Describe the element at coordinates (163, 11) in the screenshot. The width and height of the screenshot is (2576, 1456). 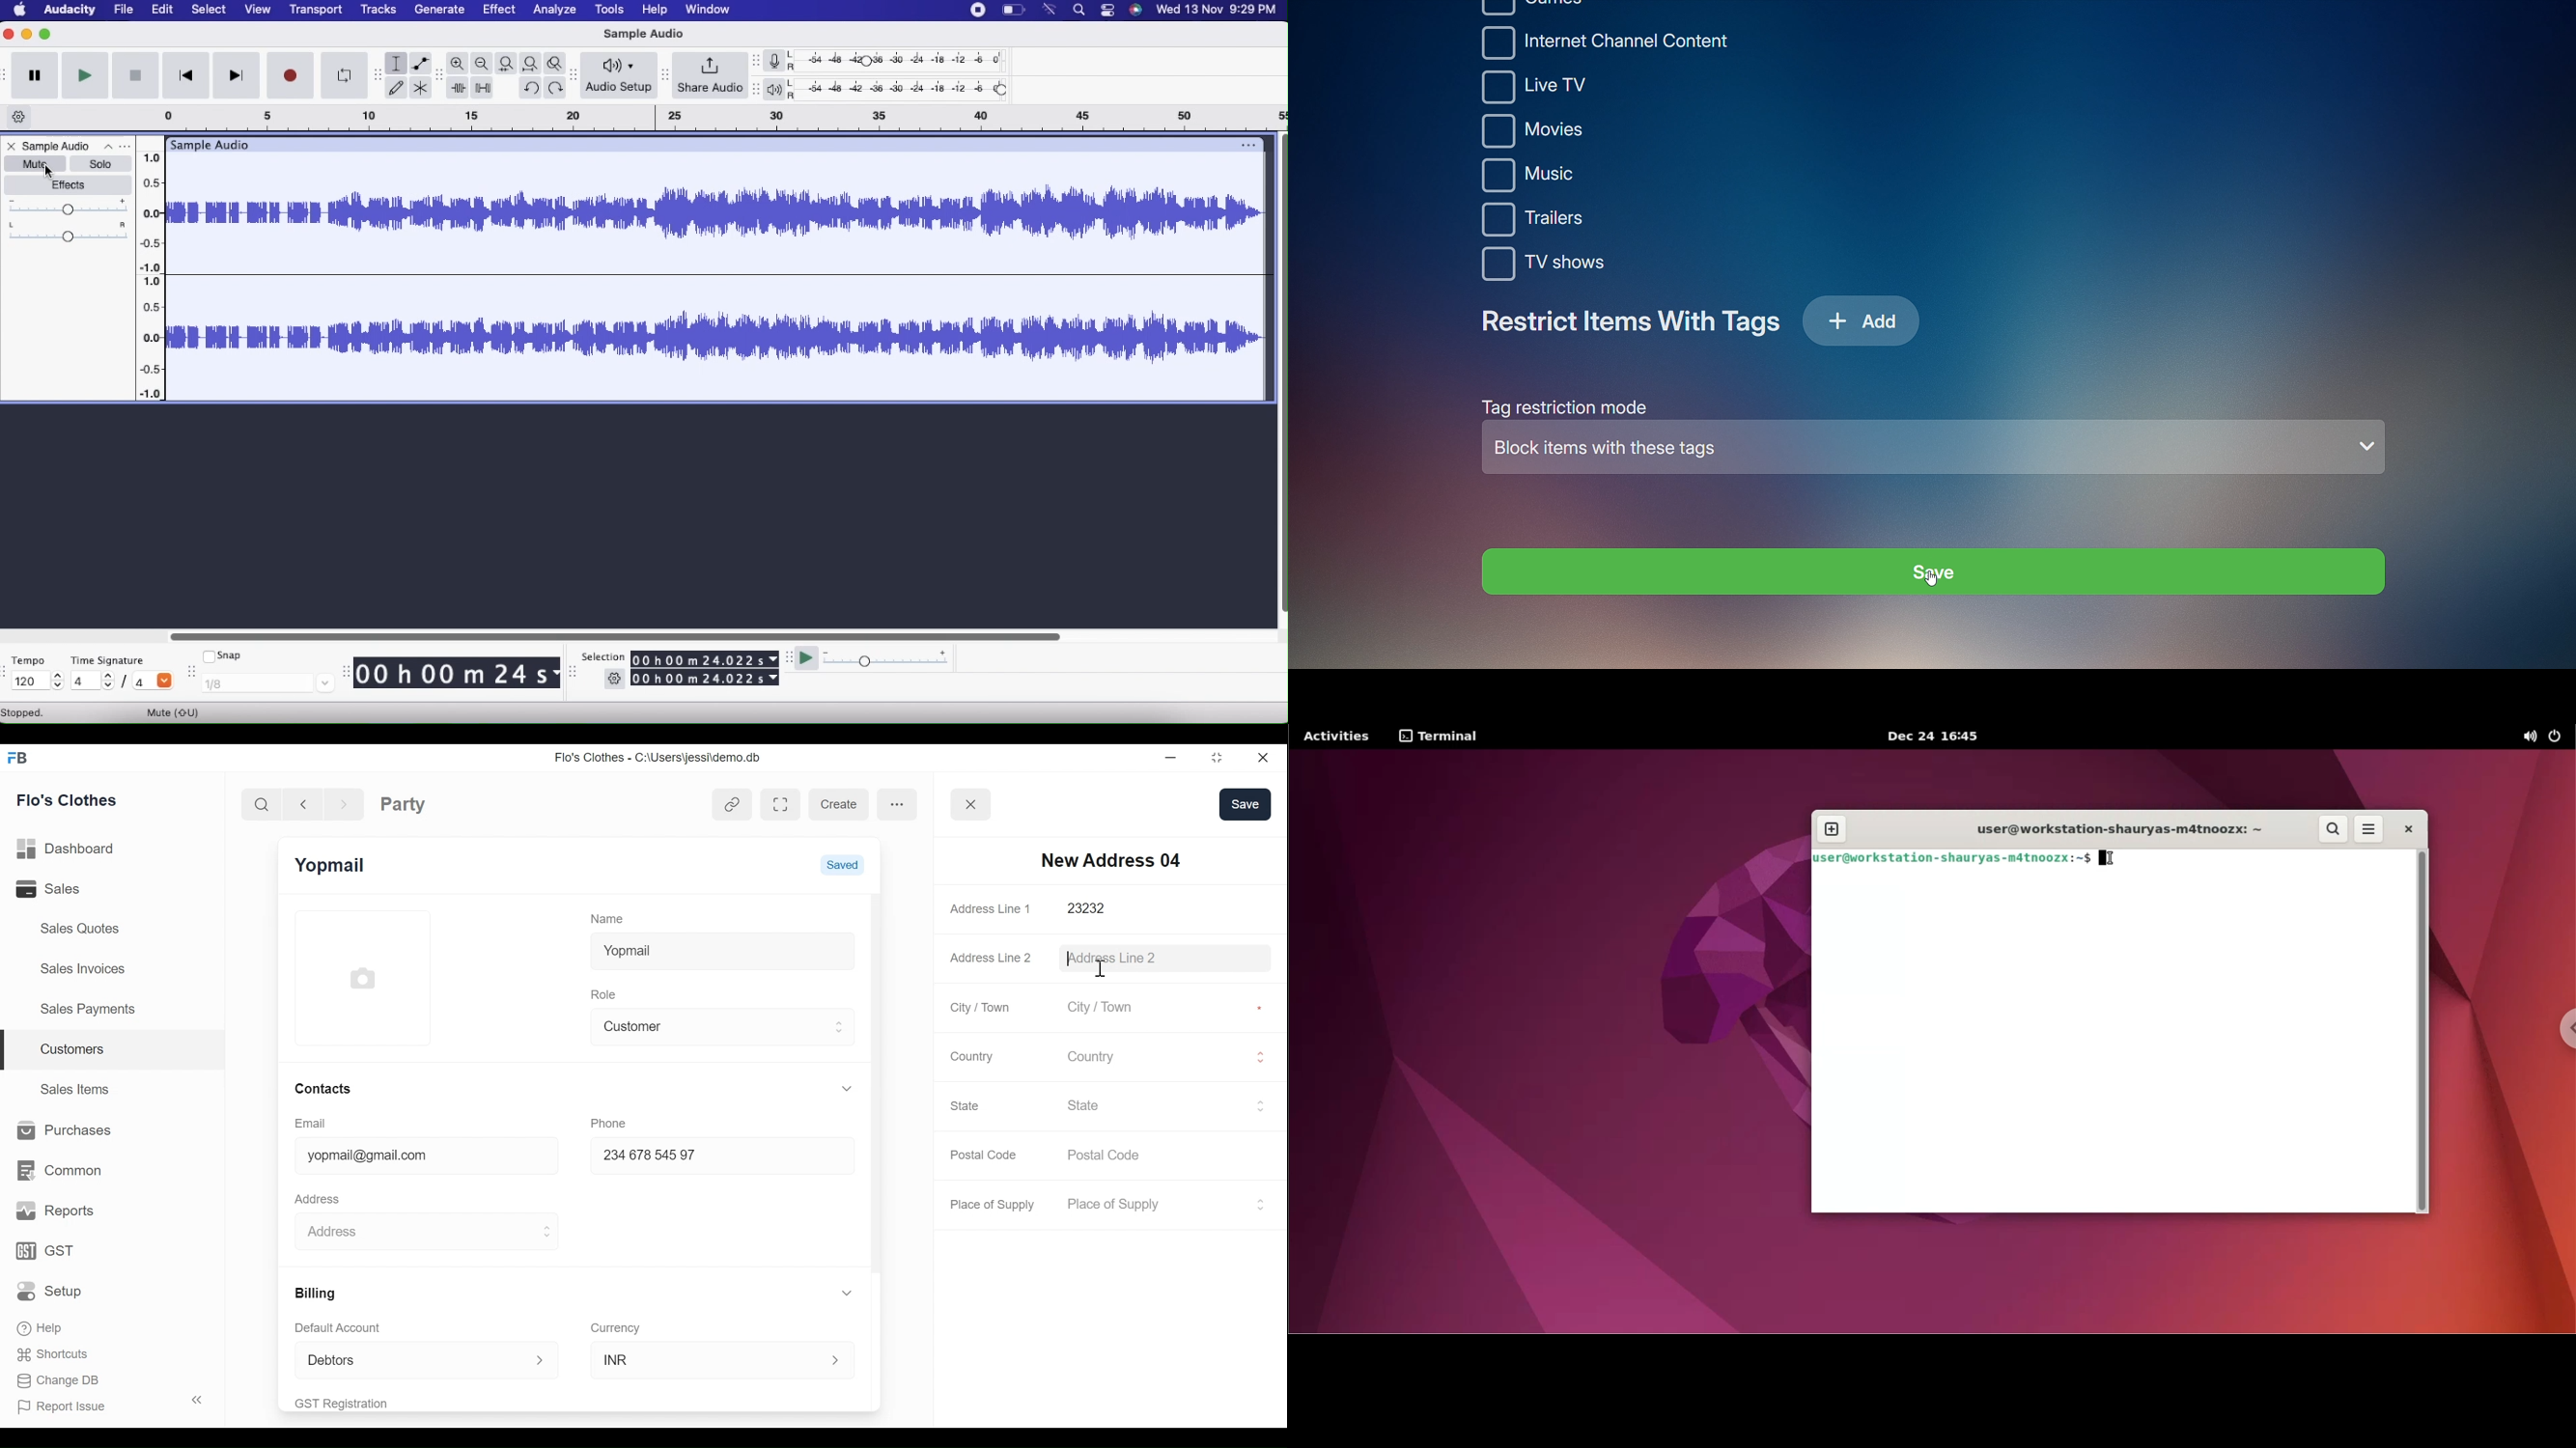
I see `Edit` at that location.